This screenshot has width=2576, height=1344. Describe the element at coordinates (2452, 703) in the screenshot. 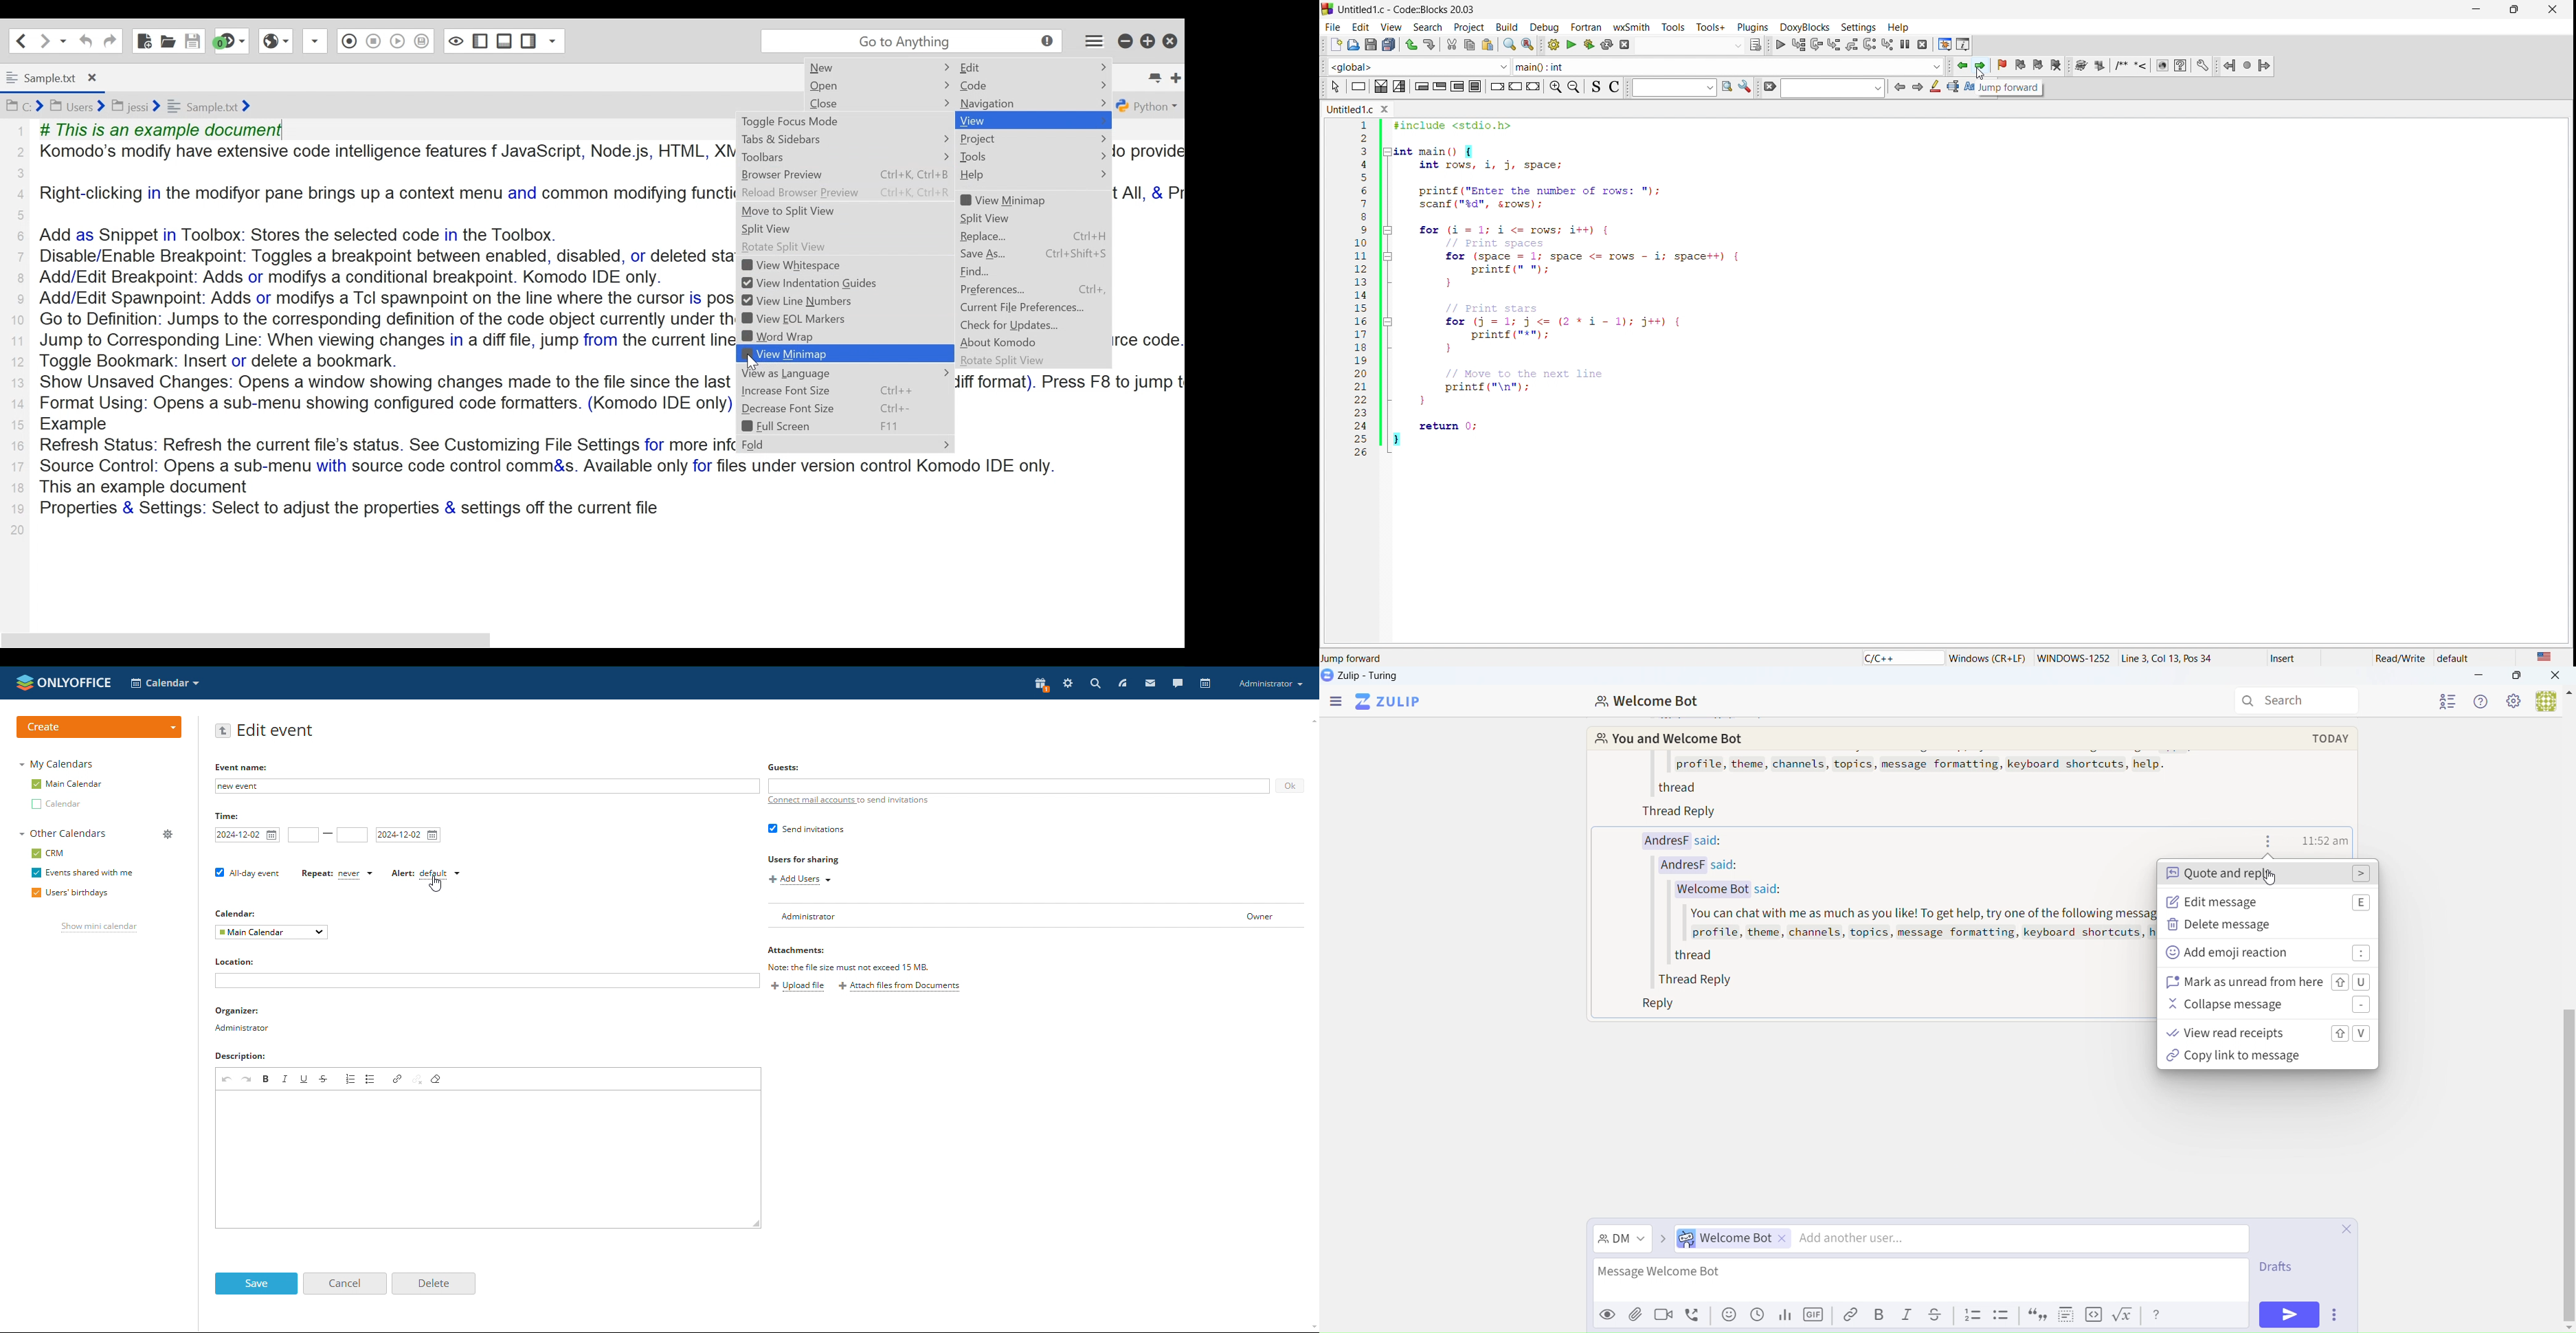

I see `User List` at that location.